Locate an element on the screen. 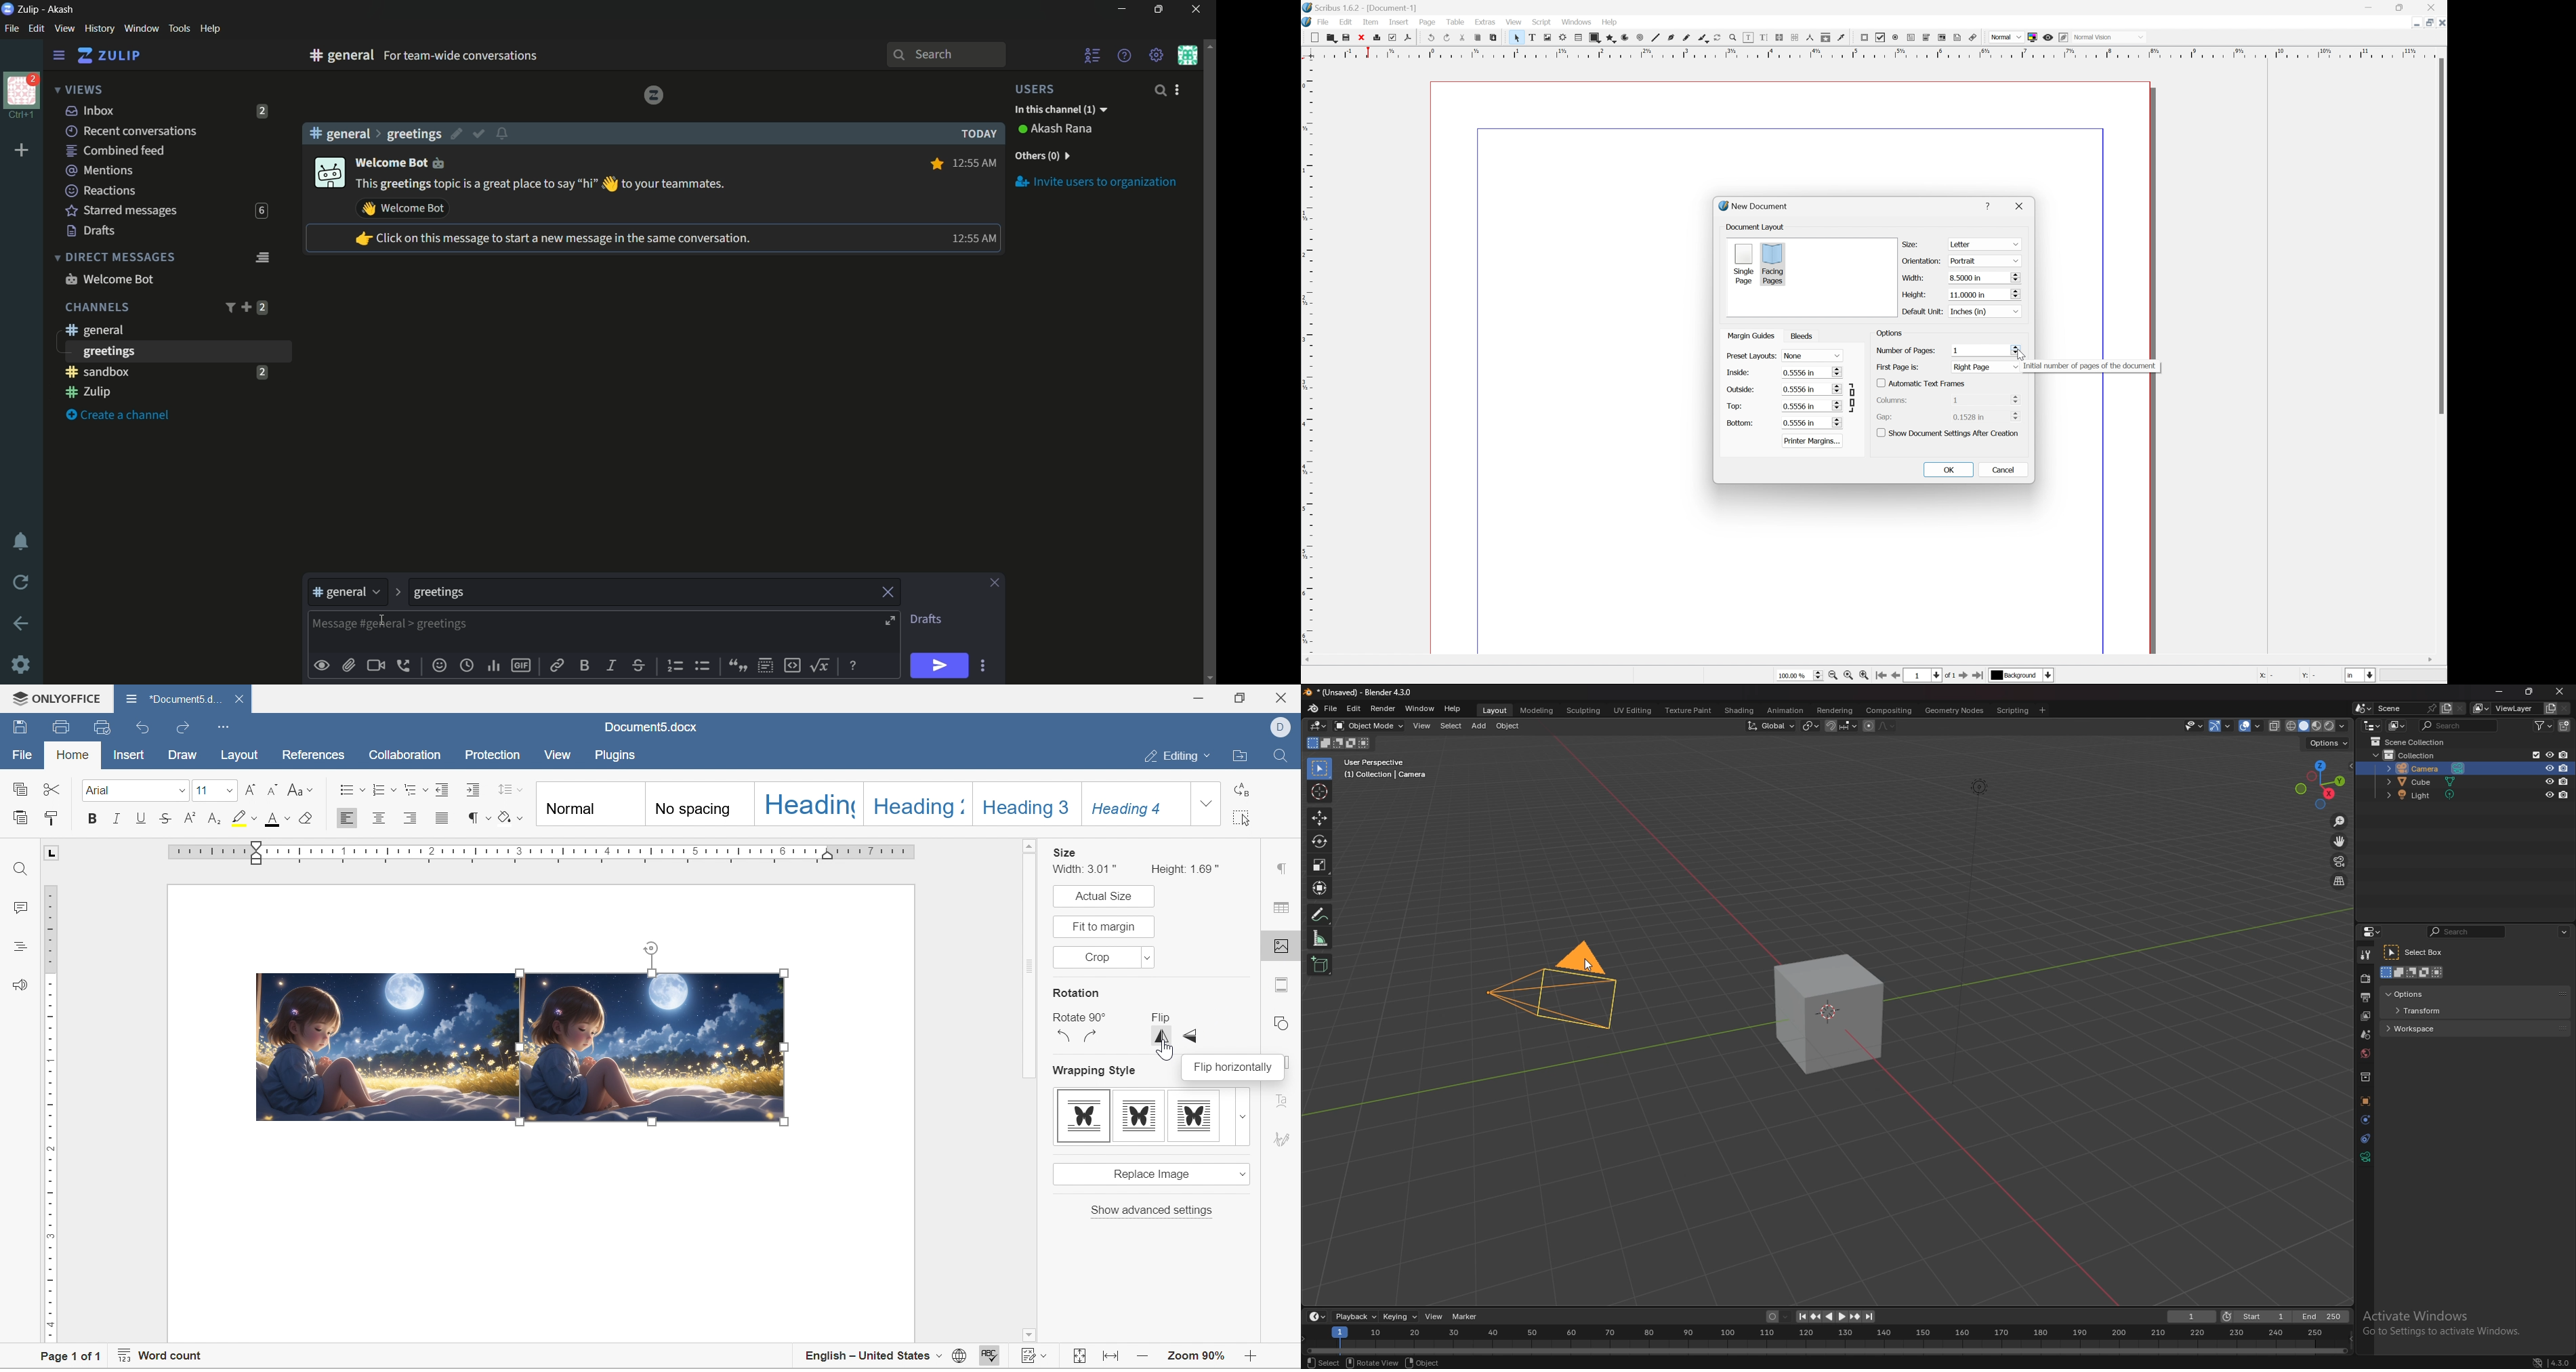  info is located at coordinates (1388, 769).